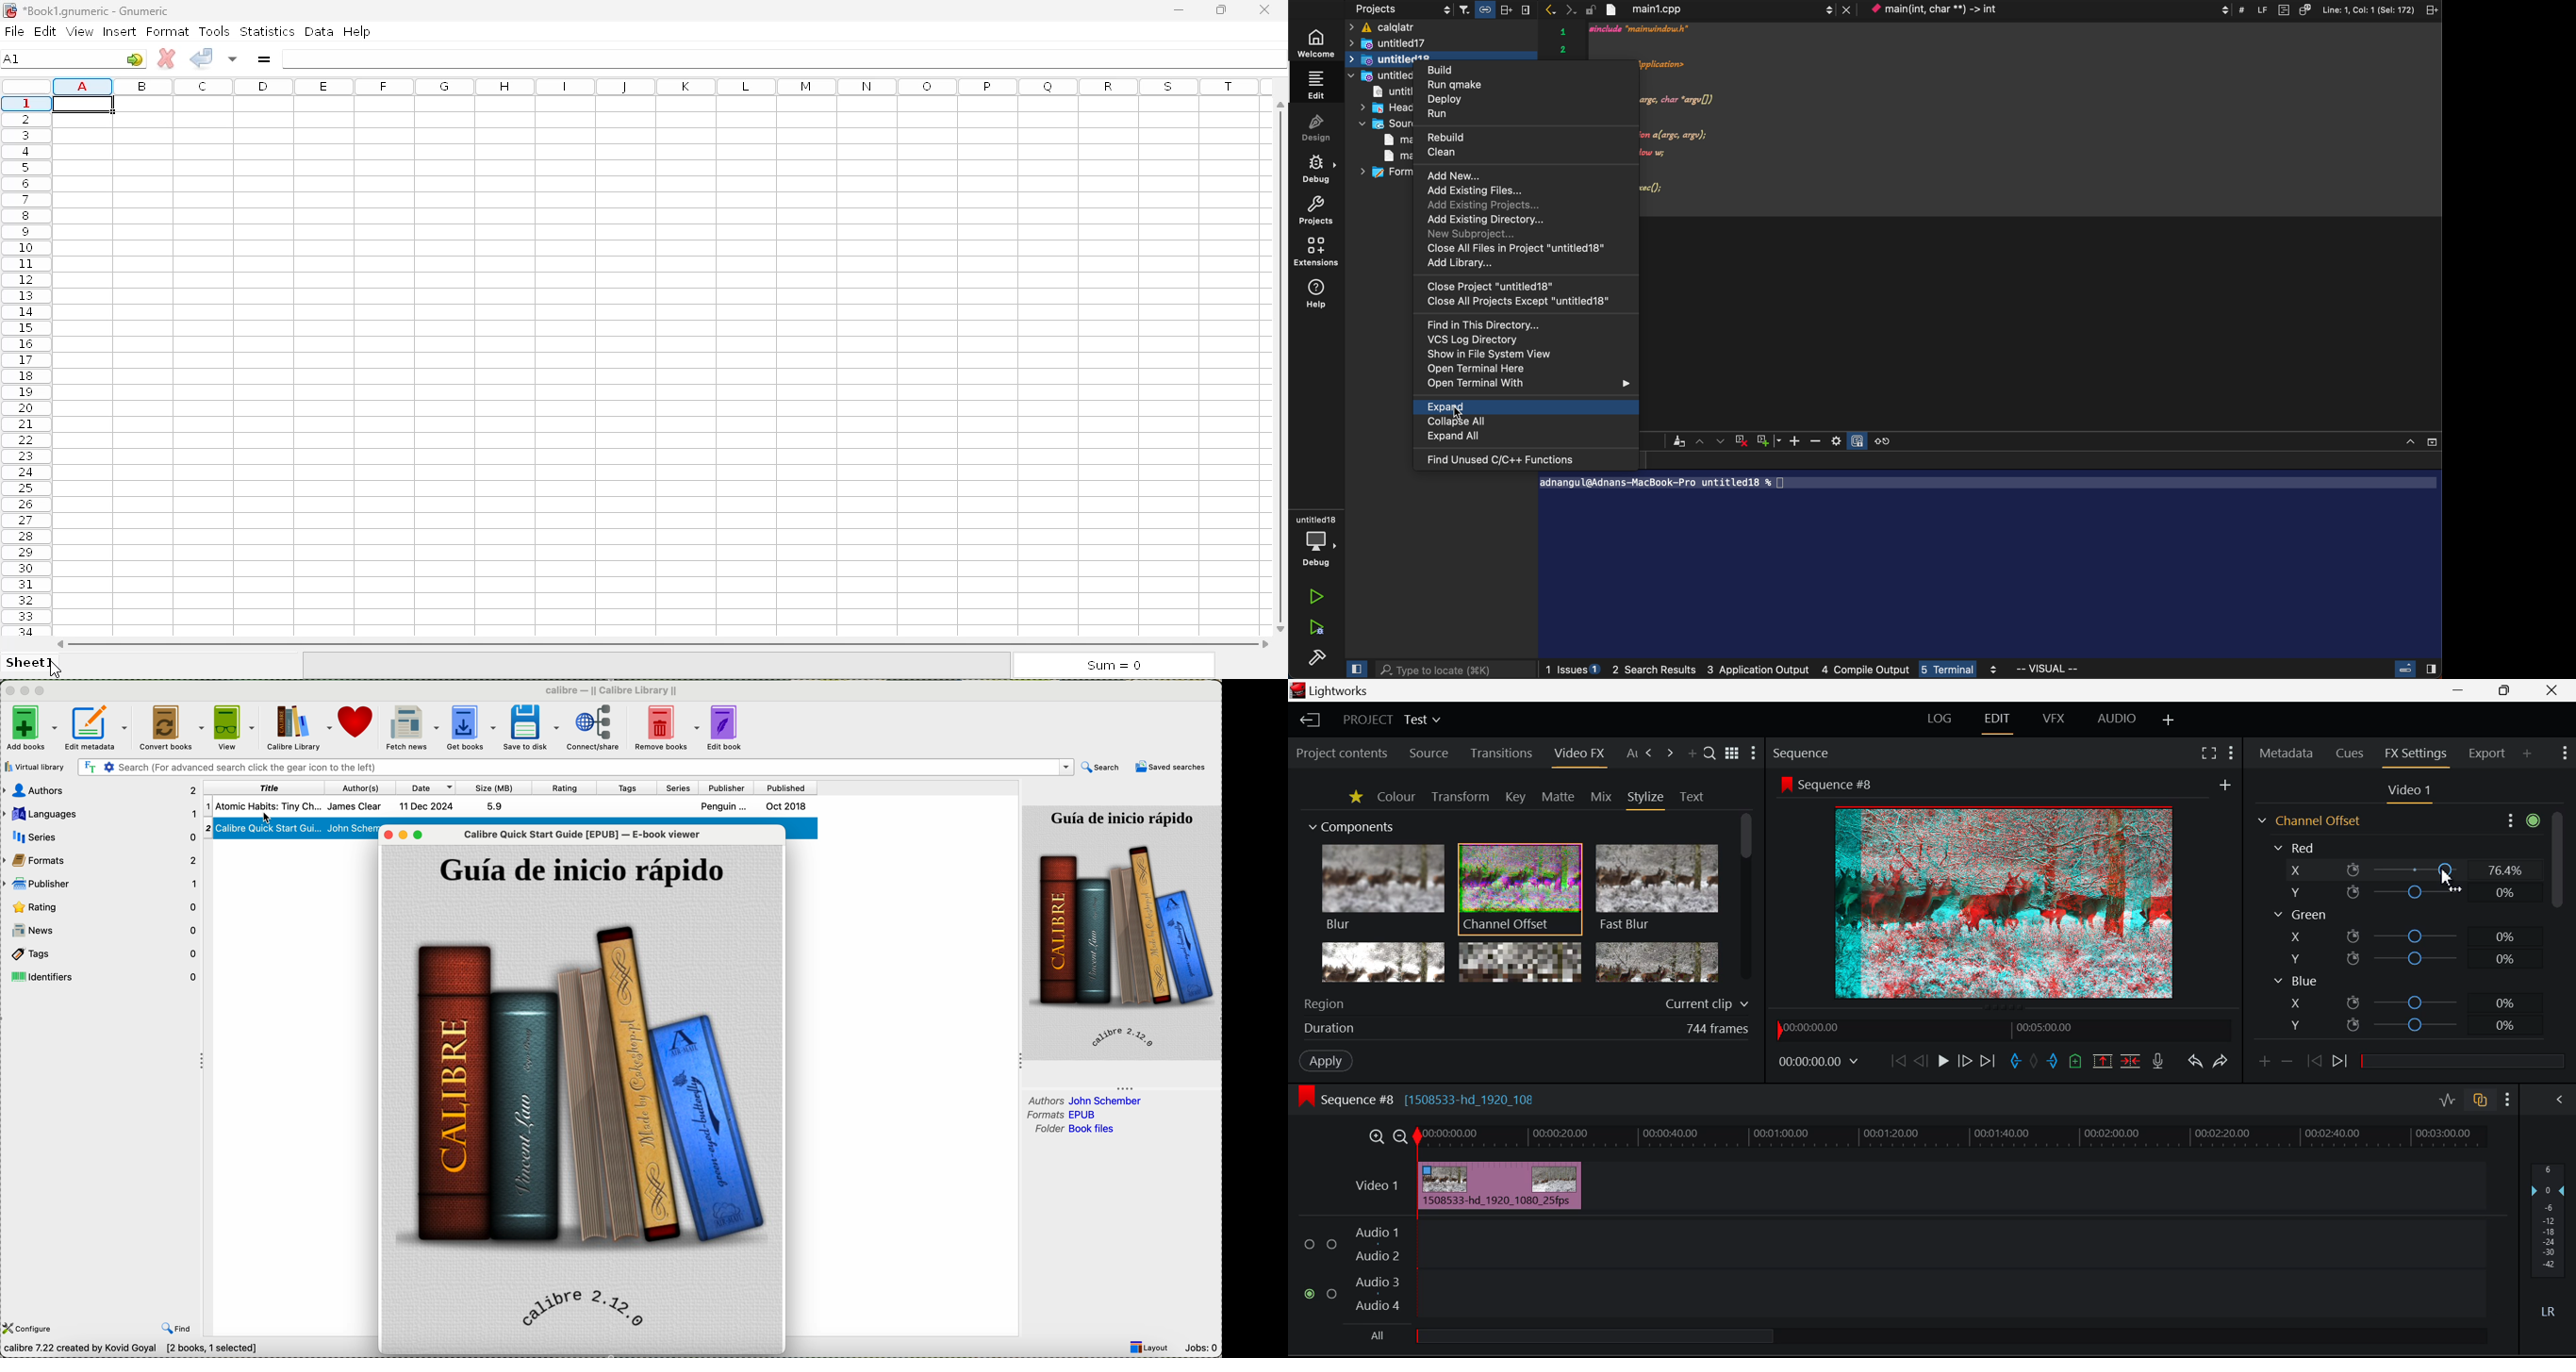 Image resolution: width=2576 pixels, height=1372 pixels. Describe the element at coordinates (2004, 1031) in the screenshot. I see `Project Timeline Navigator` at that location.